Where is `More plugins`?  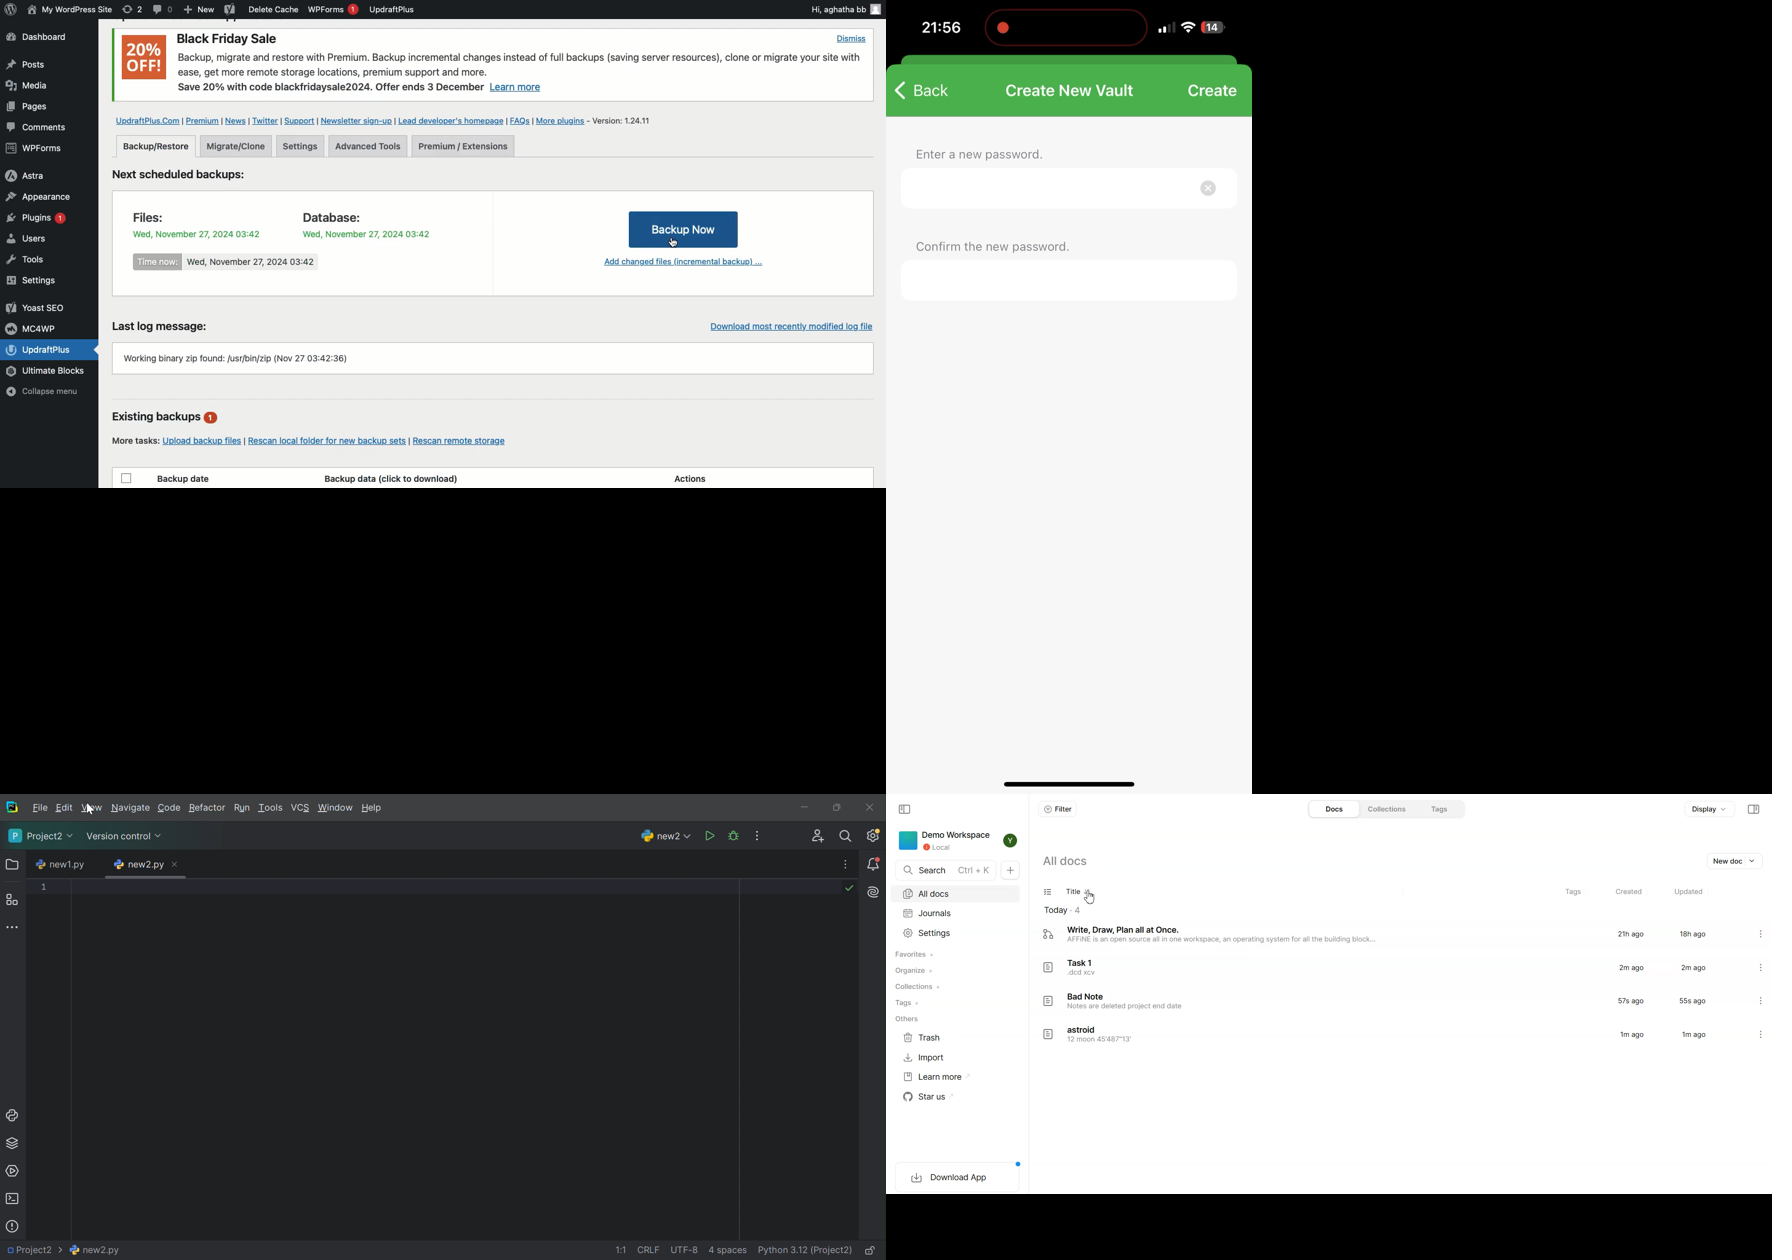
More plugins is located at coordinates (563, 121).